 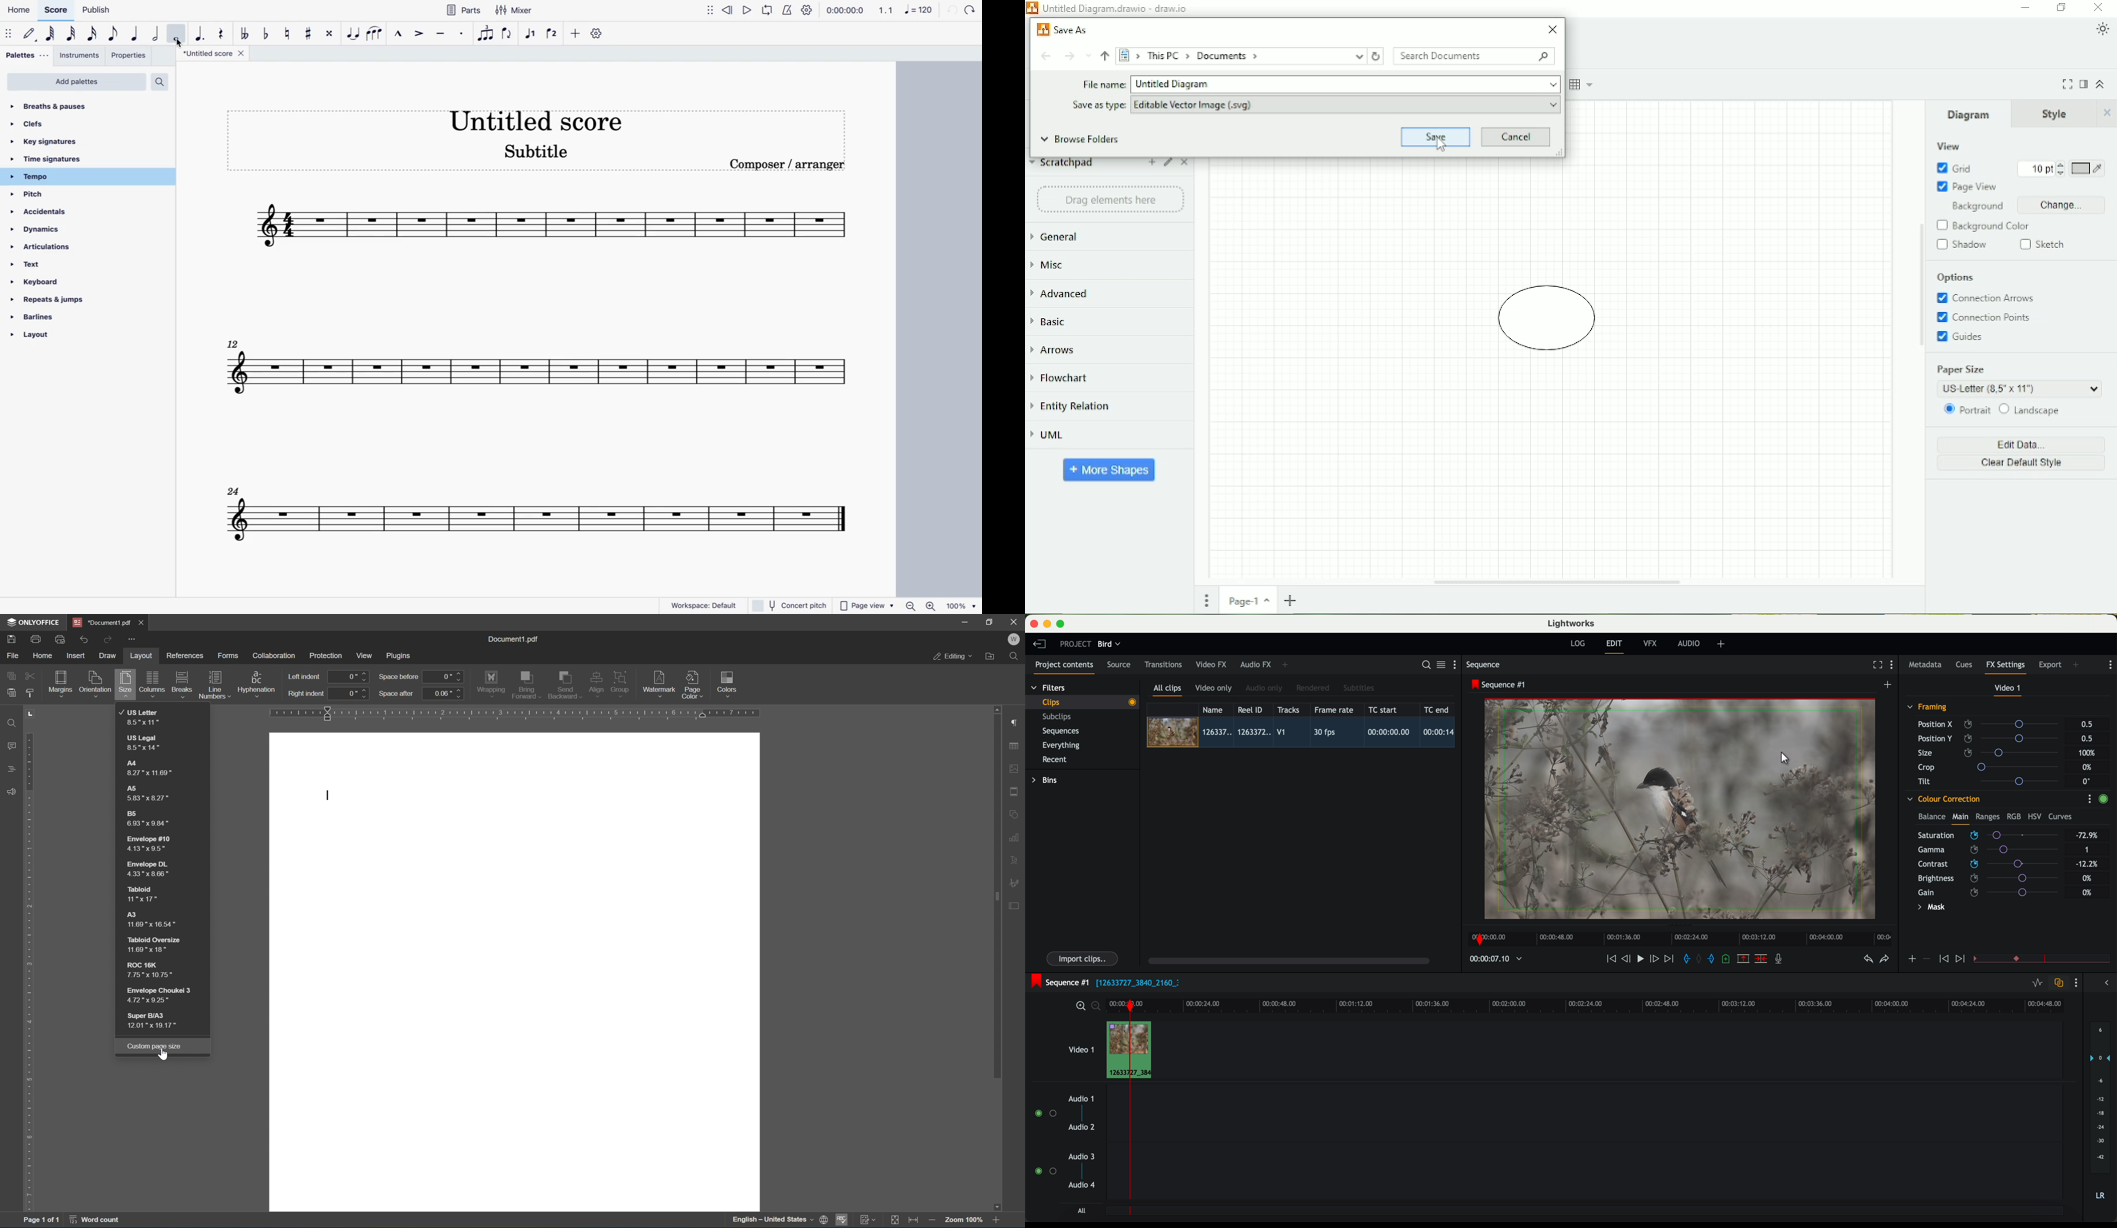 What do you see at coordinates (213, 55) in the screenshot?
I see `score title` at bounding box center [213, 55].